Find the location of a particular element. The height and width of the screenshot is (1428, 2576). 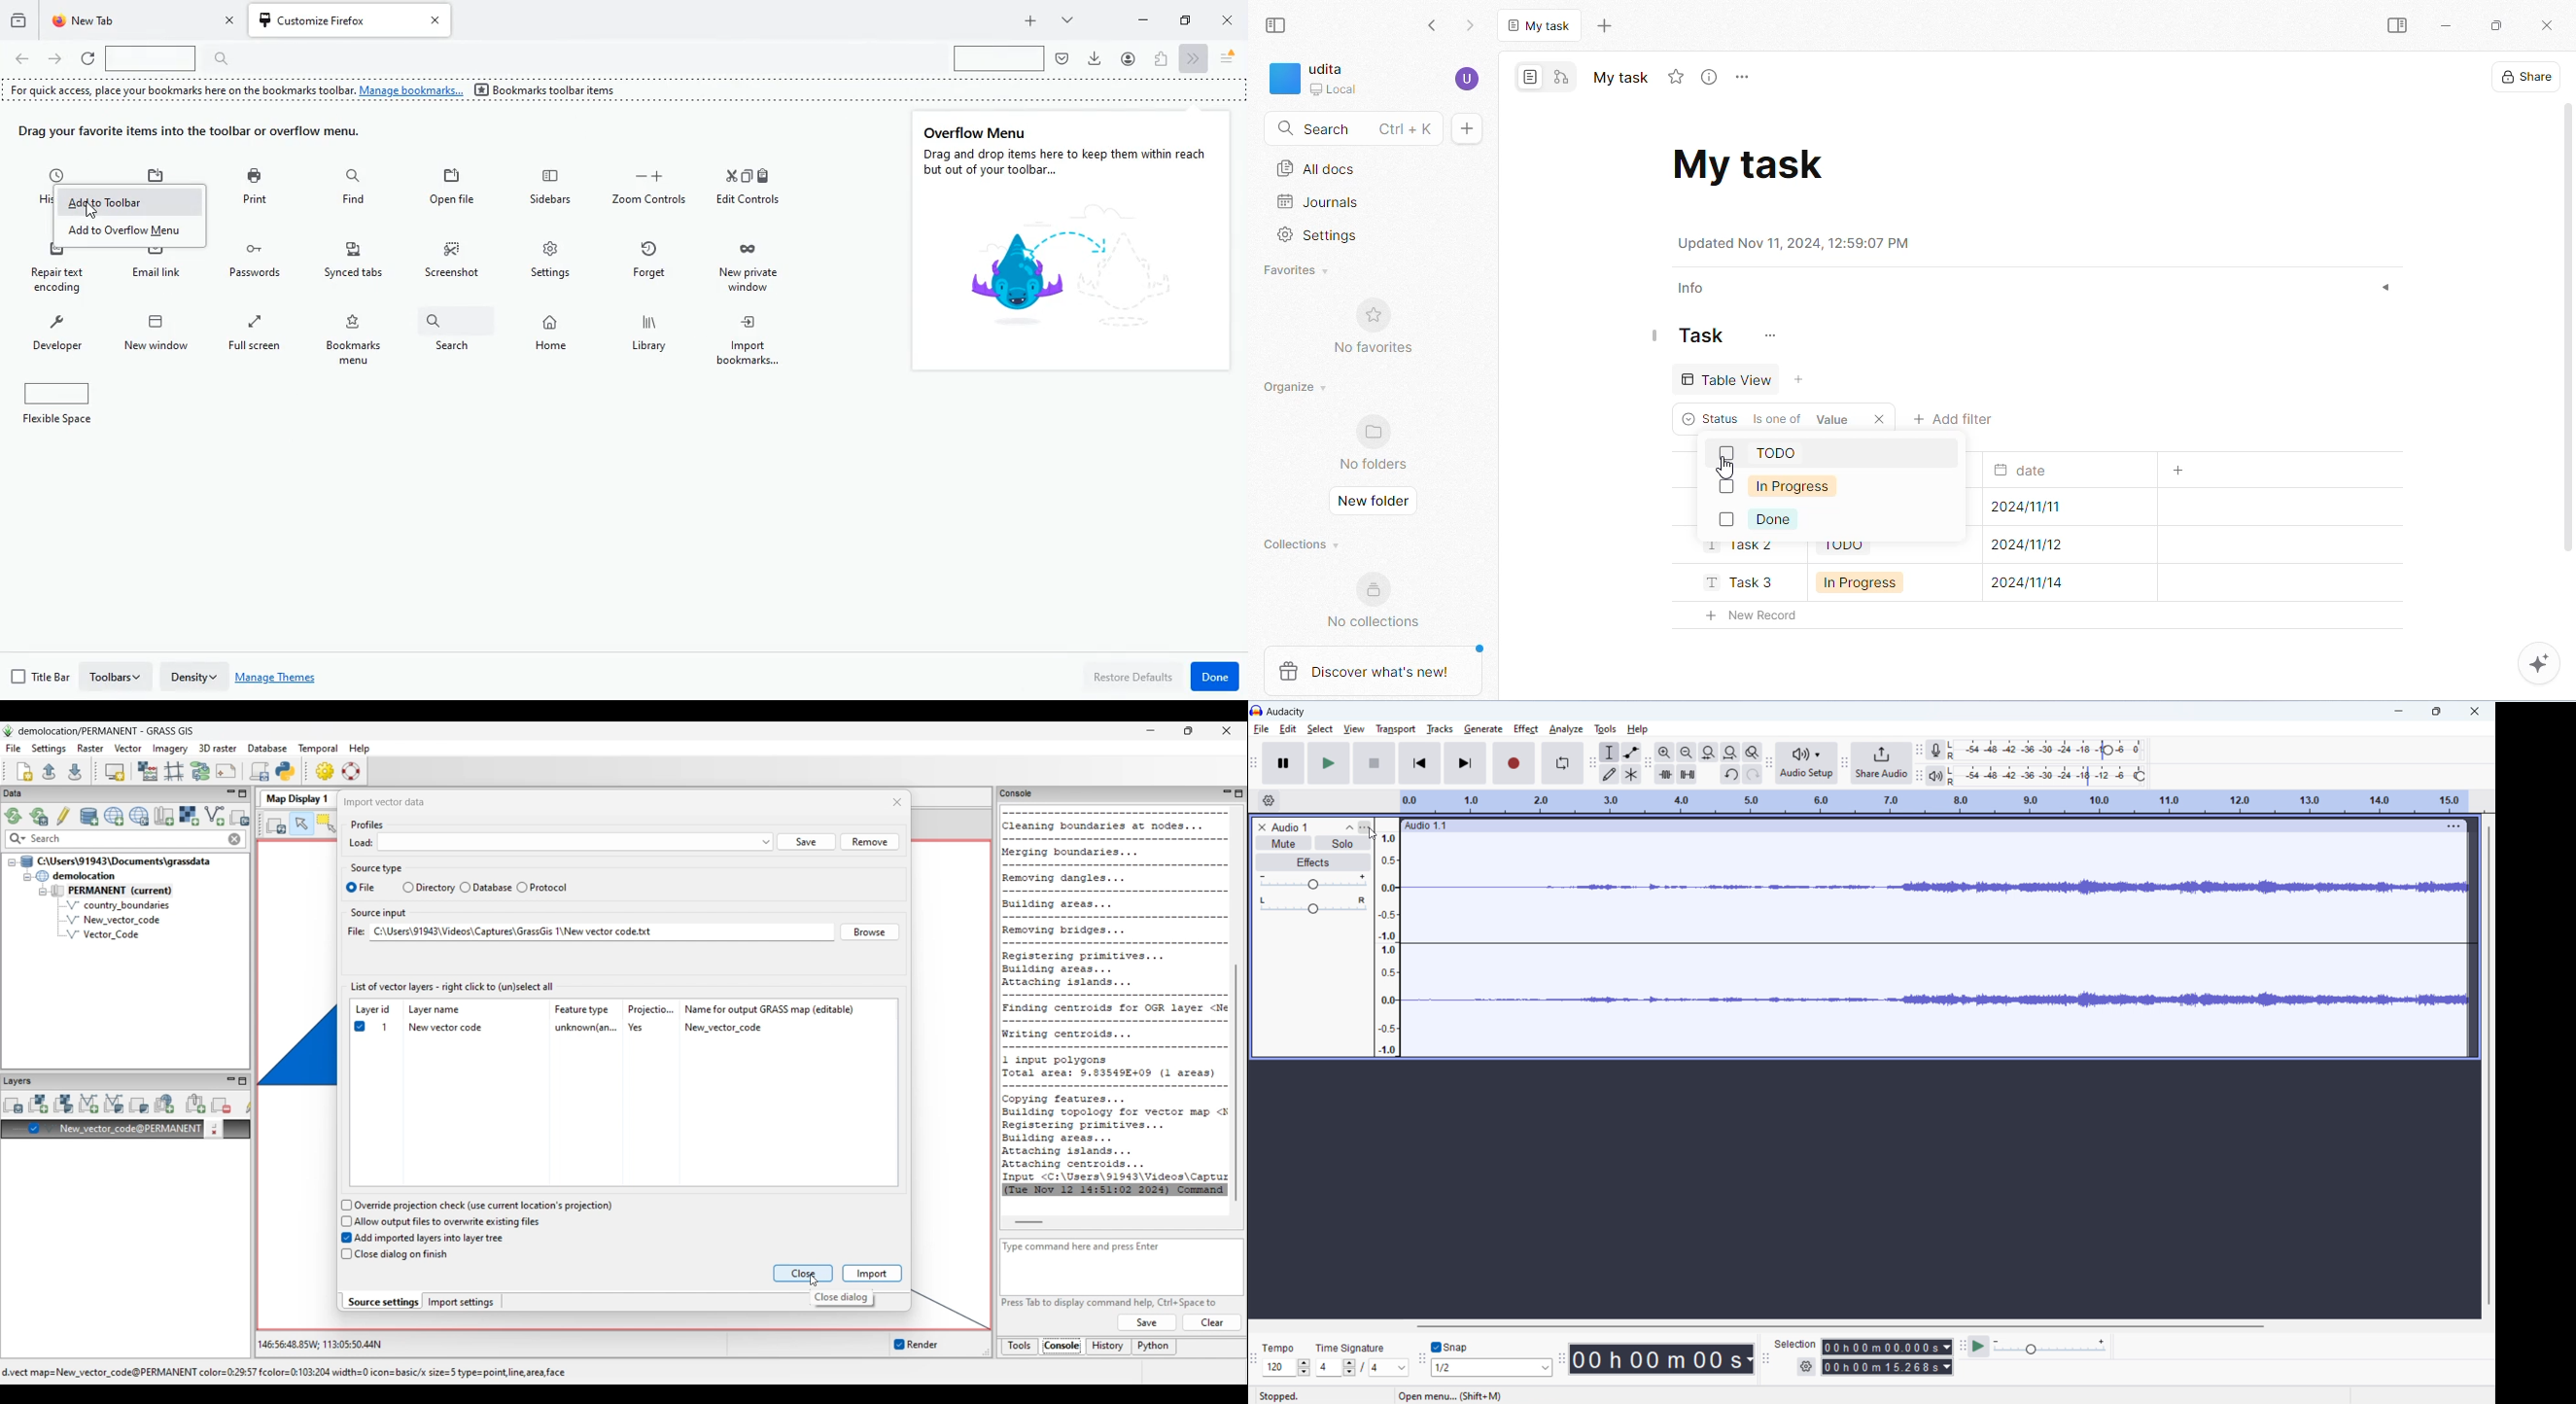

playback meter toolbar is located at coordinates (1919, 775).